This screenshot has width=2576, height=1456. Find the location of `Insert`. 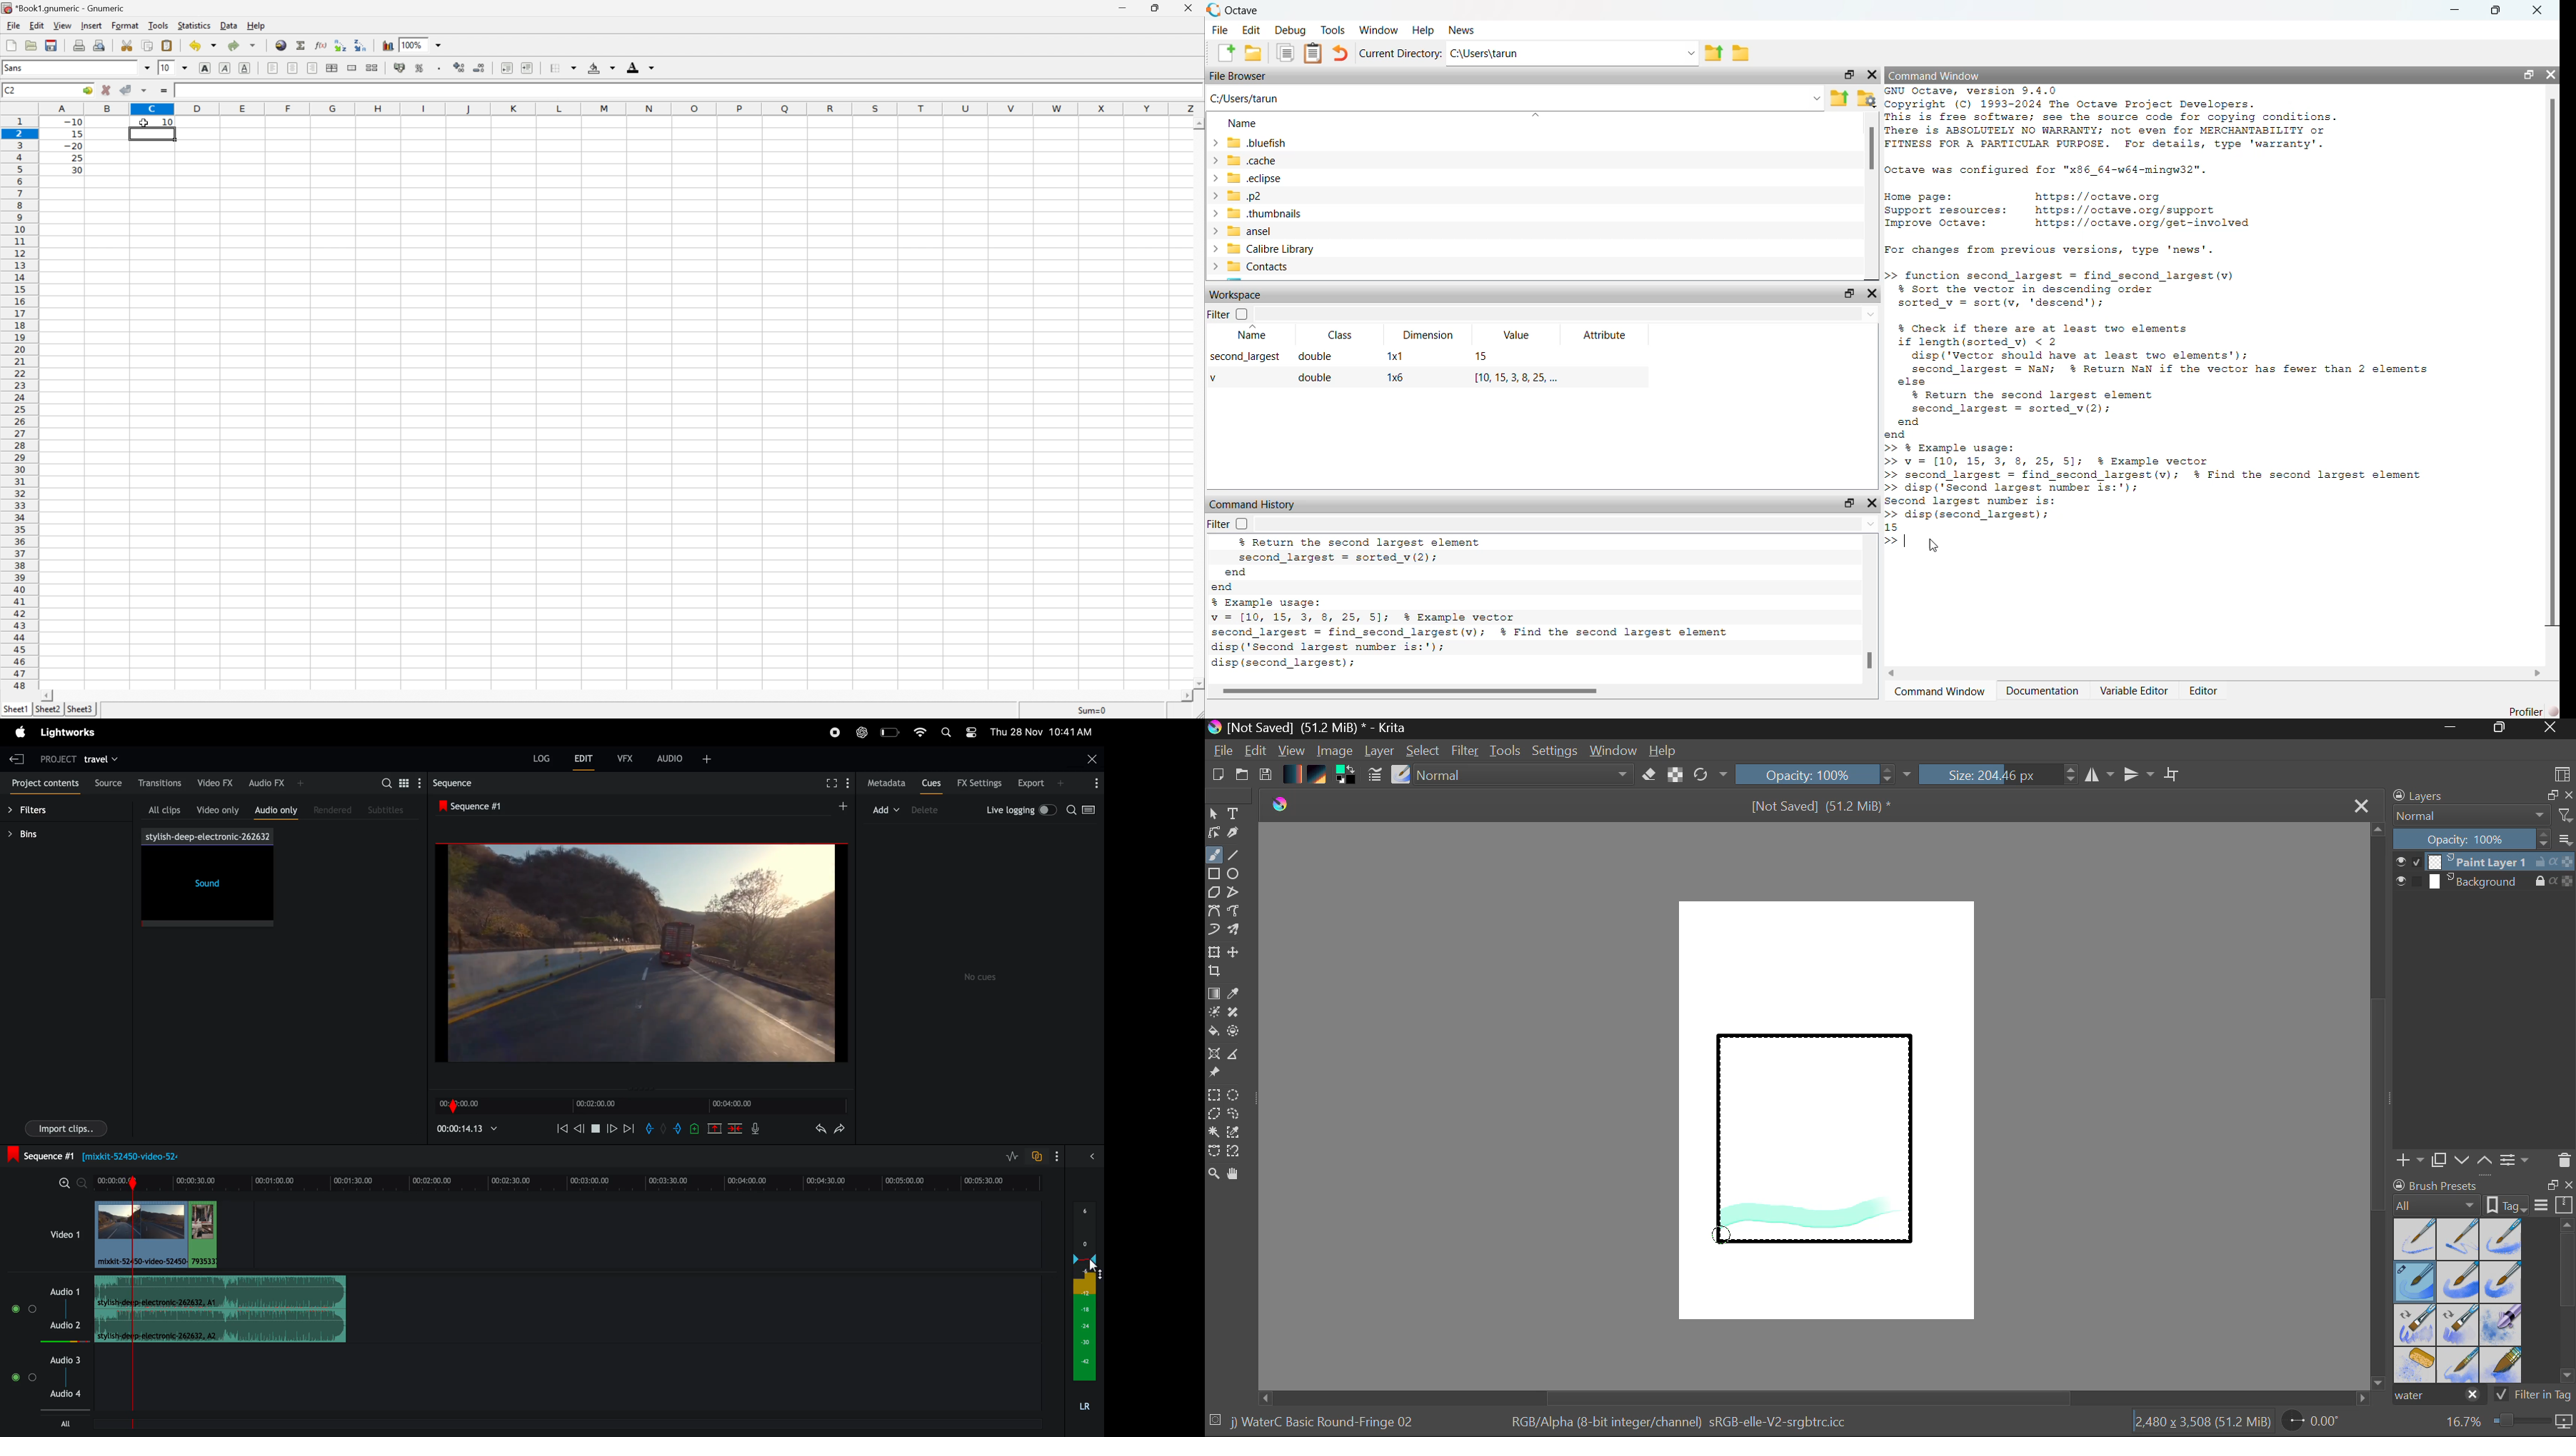

Insert is located at coordinates (92, 25).